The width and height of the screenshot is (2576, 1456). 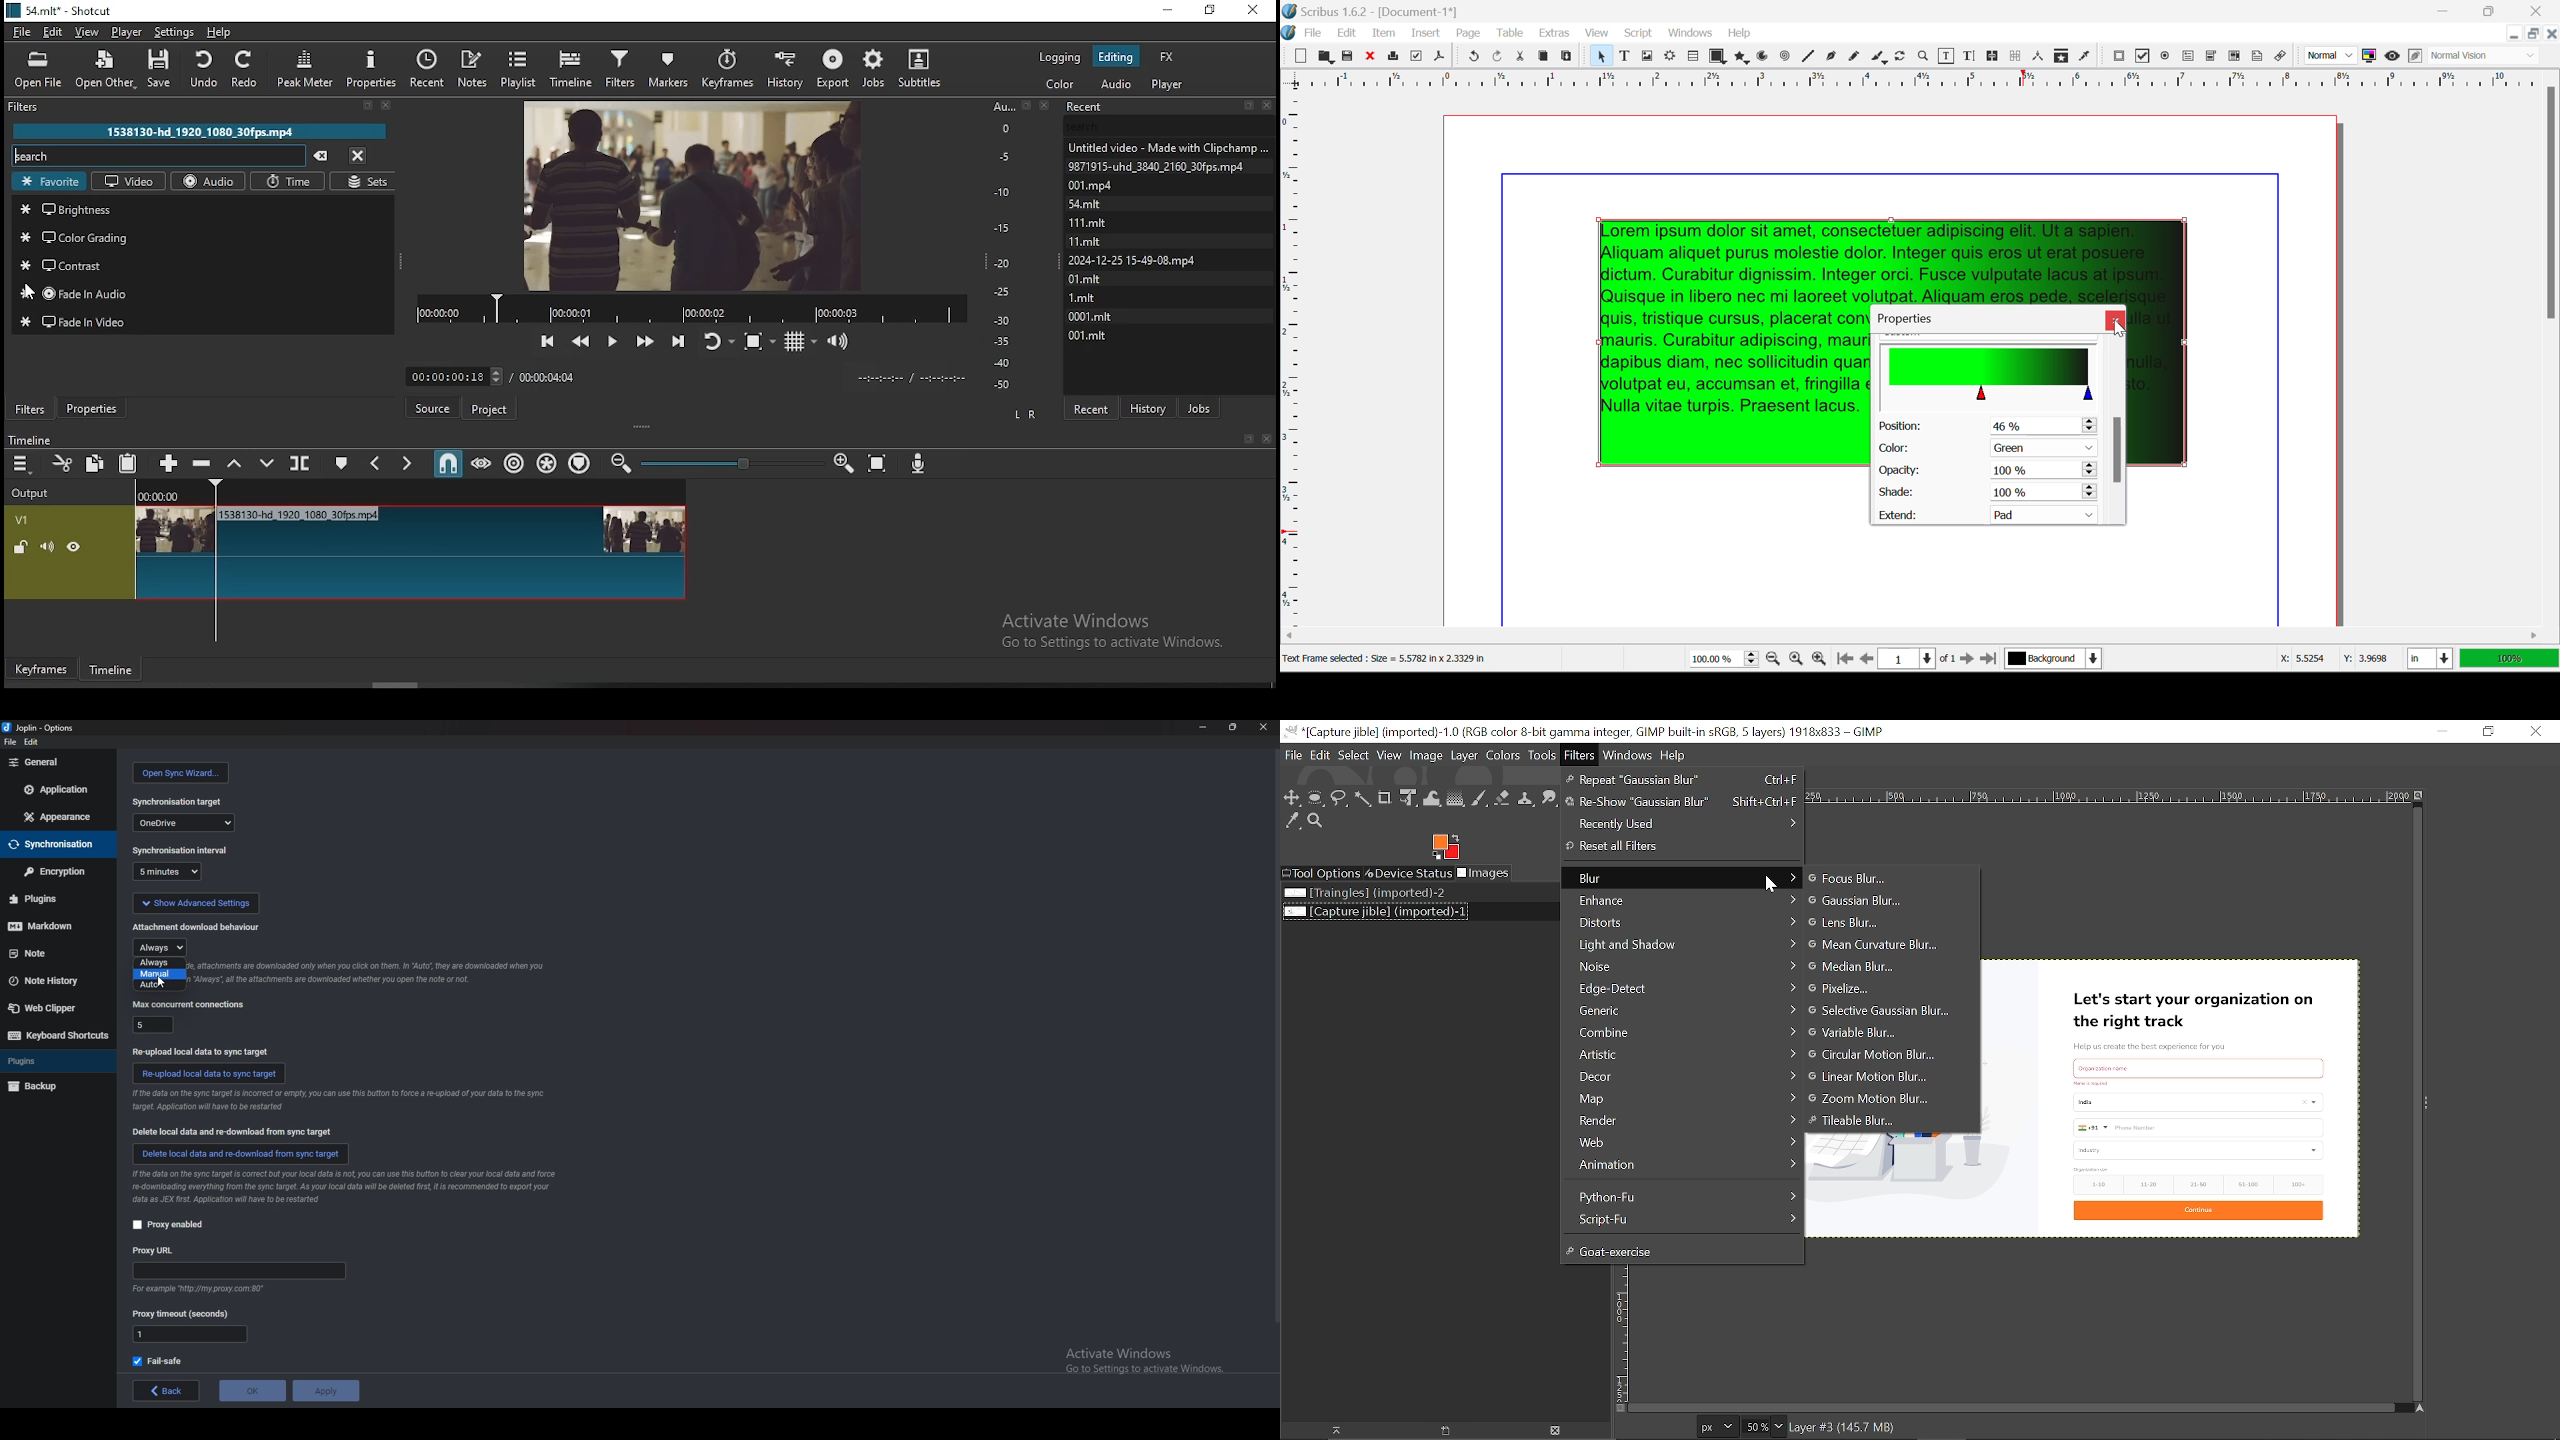 What do you see at coordinates (430, 68) in the screenshot?
I see `recent` at bounding box center [430, 68].